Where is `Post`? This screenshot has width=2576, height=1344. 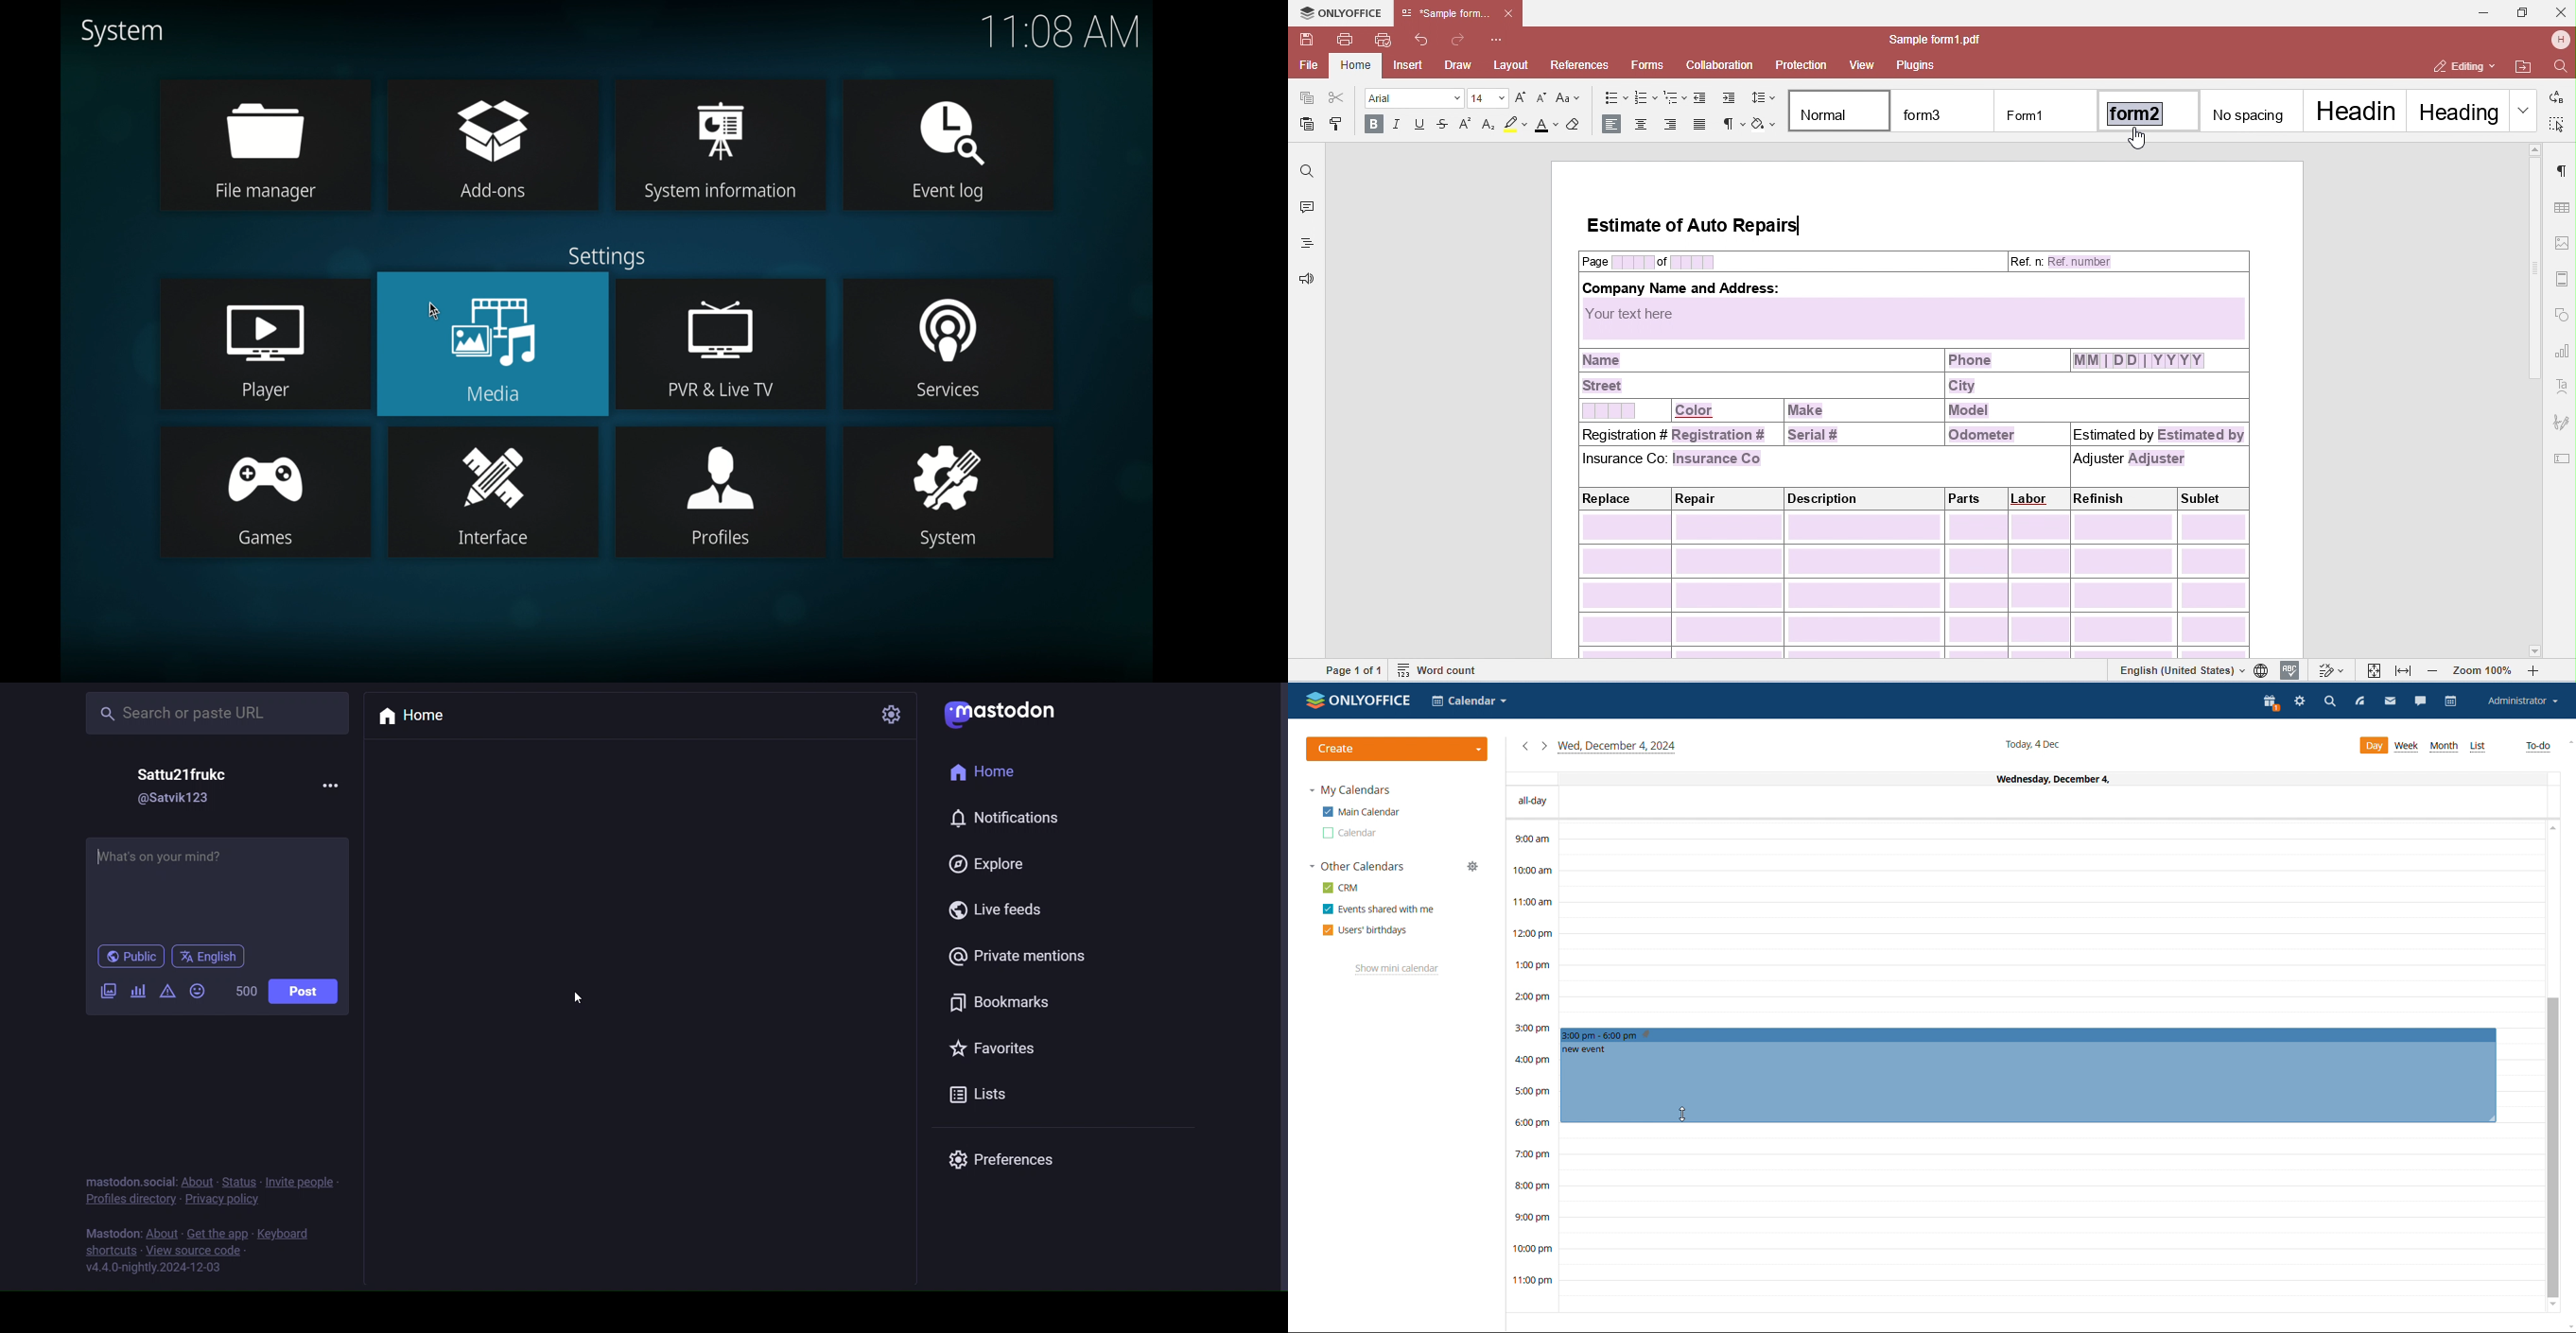
Post is located at coordinates (303, 991).